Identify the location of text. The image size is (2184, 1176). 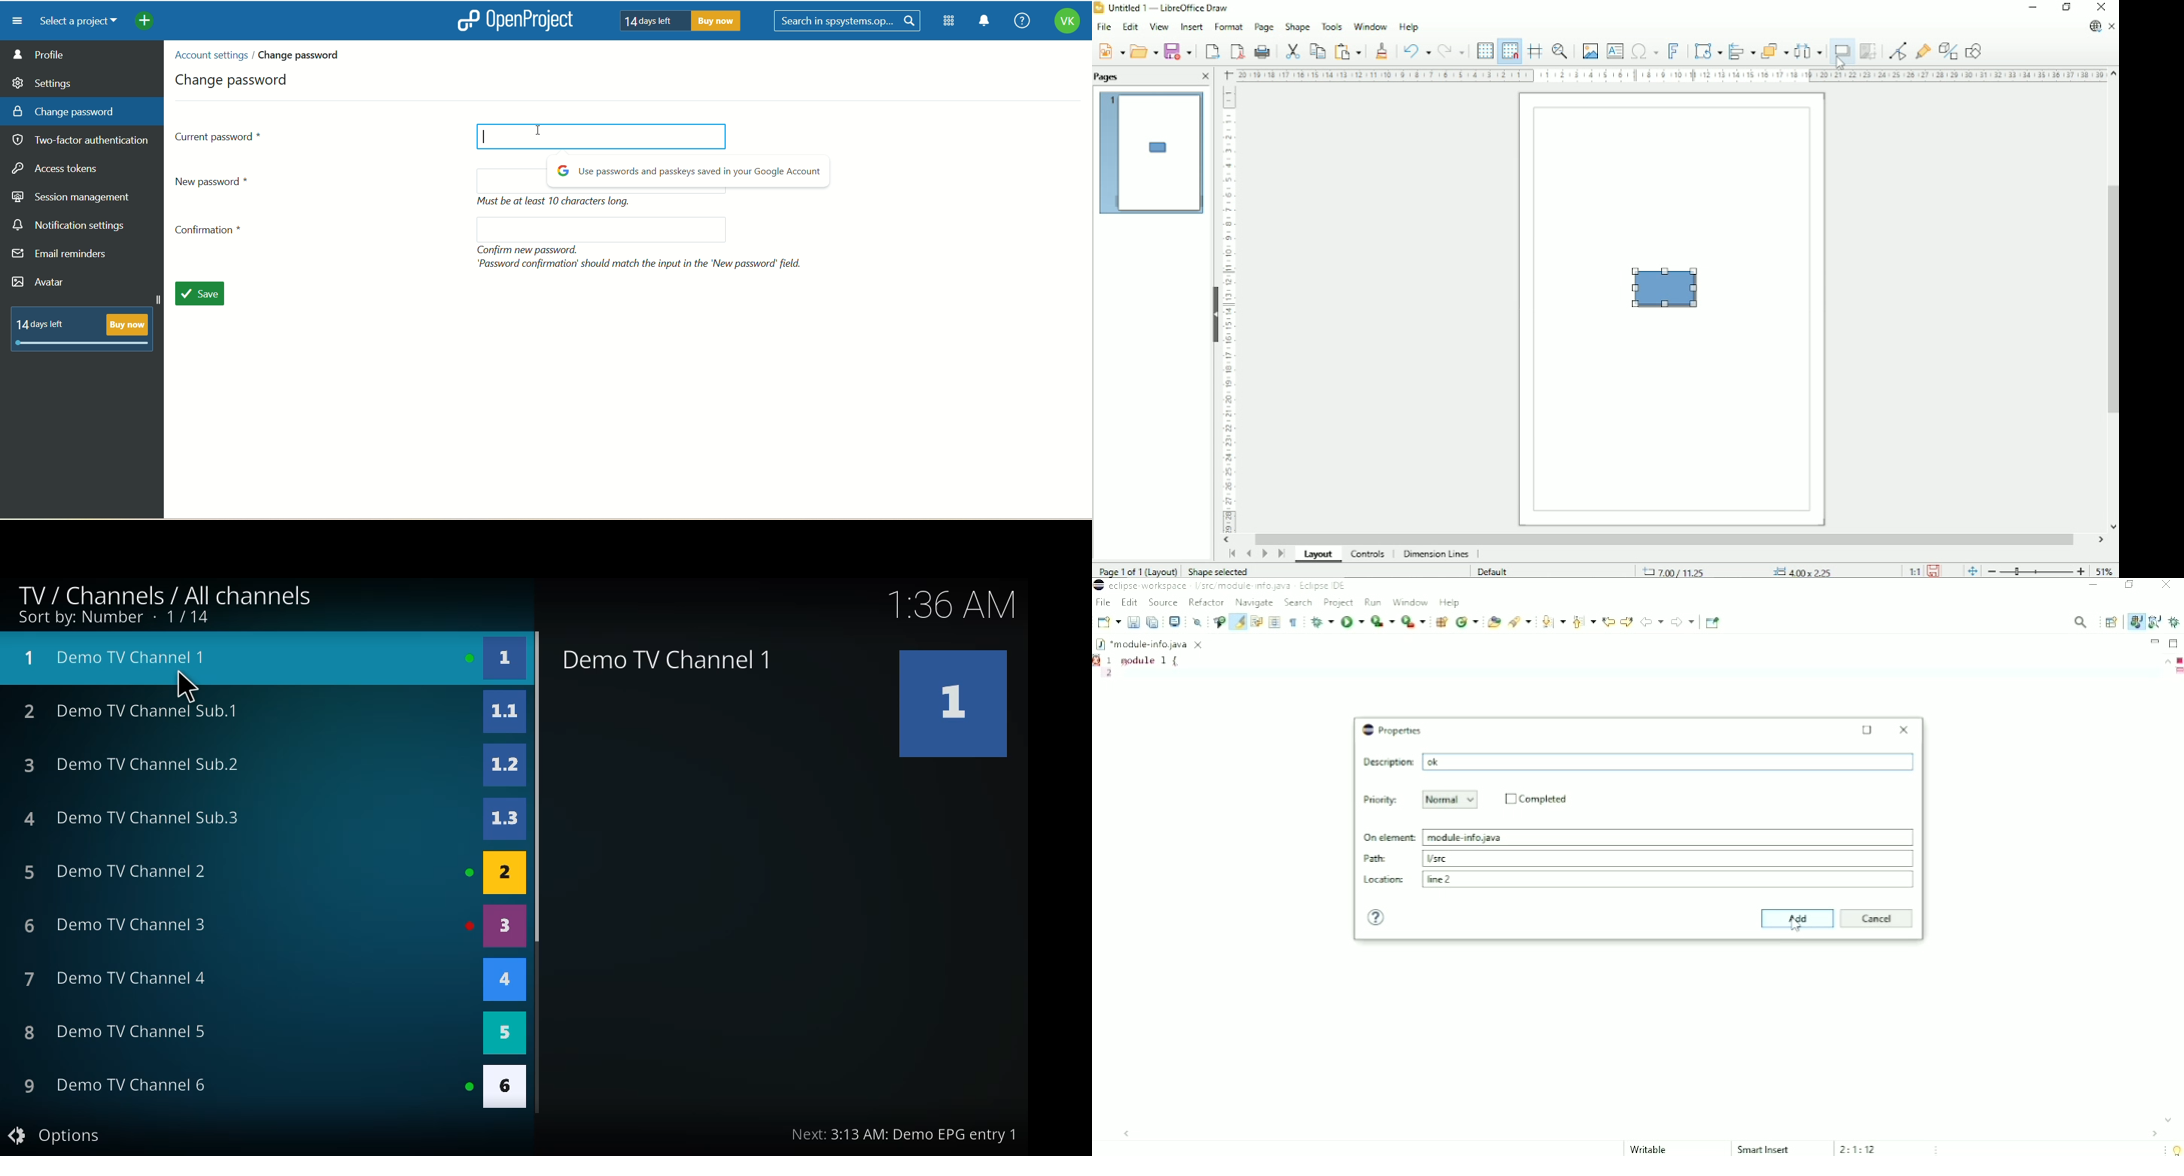
(642, 257).